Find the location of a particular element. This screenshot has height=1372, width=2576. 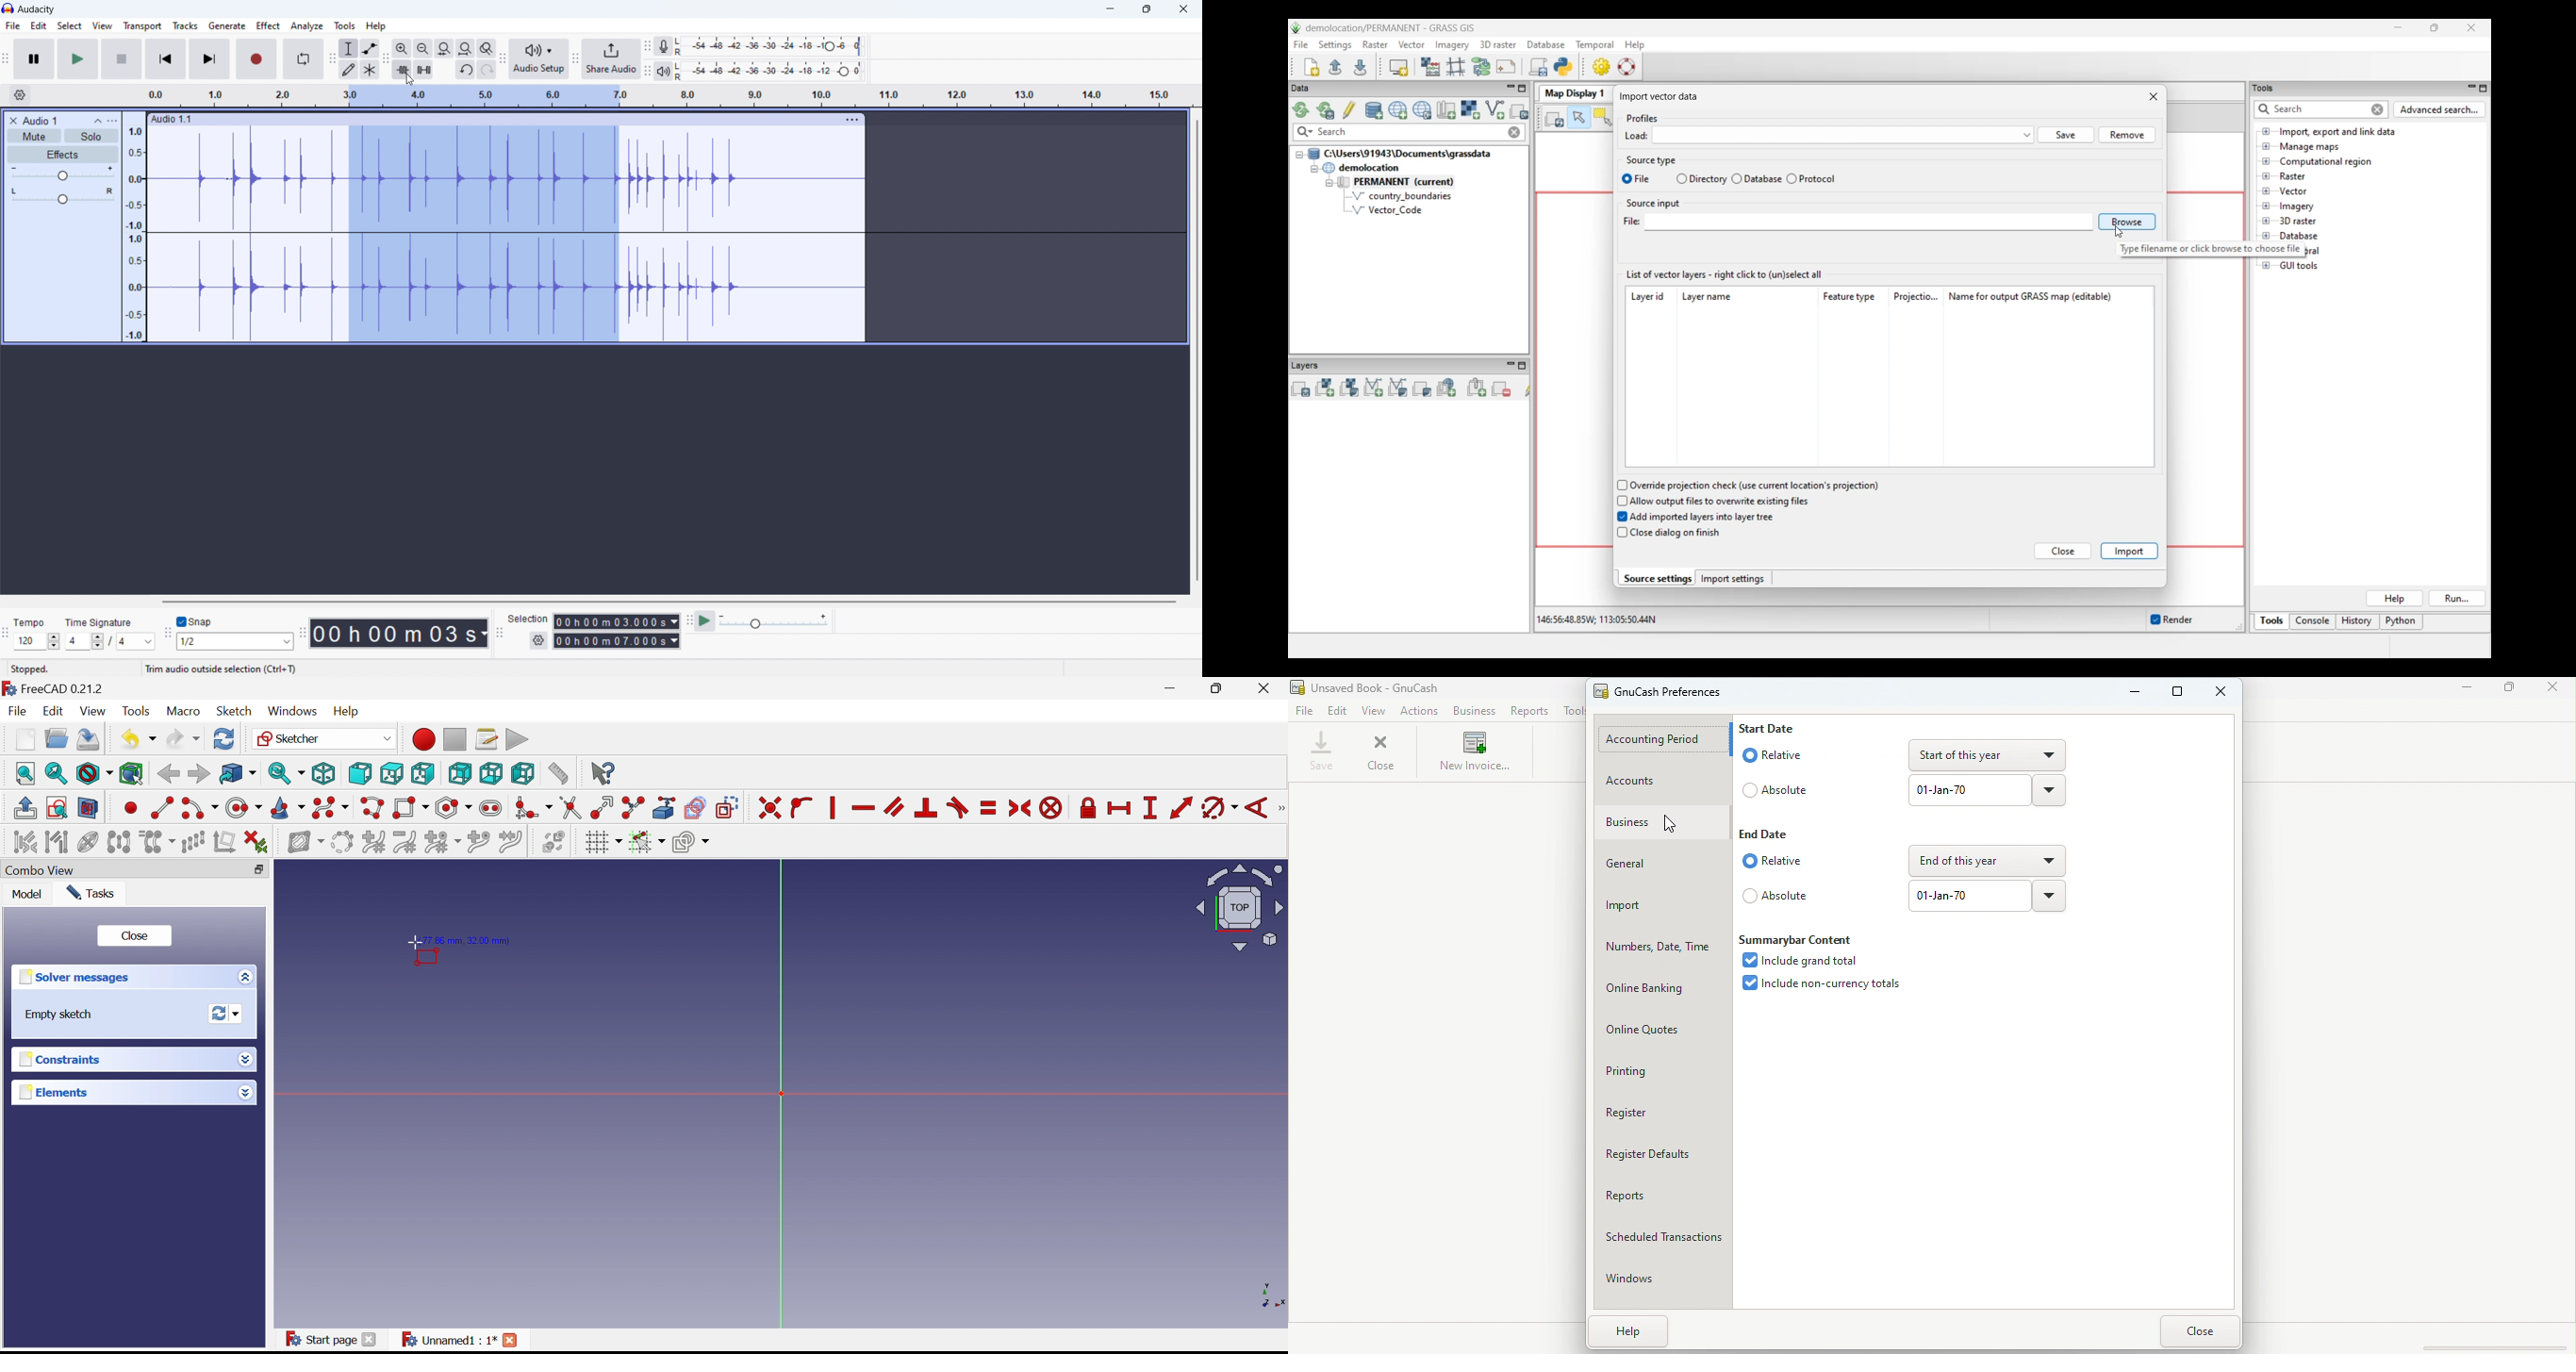

Minimize is located at coordinates (1173, 689).